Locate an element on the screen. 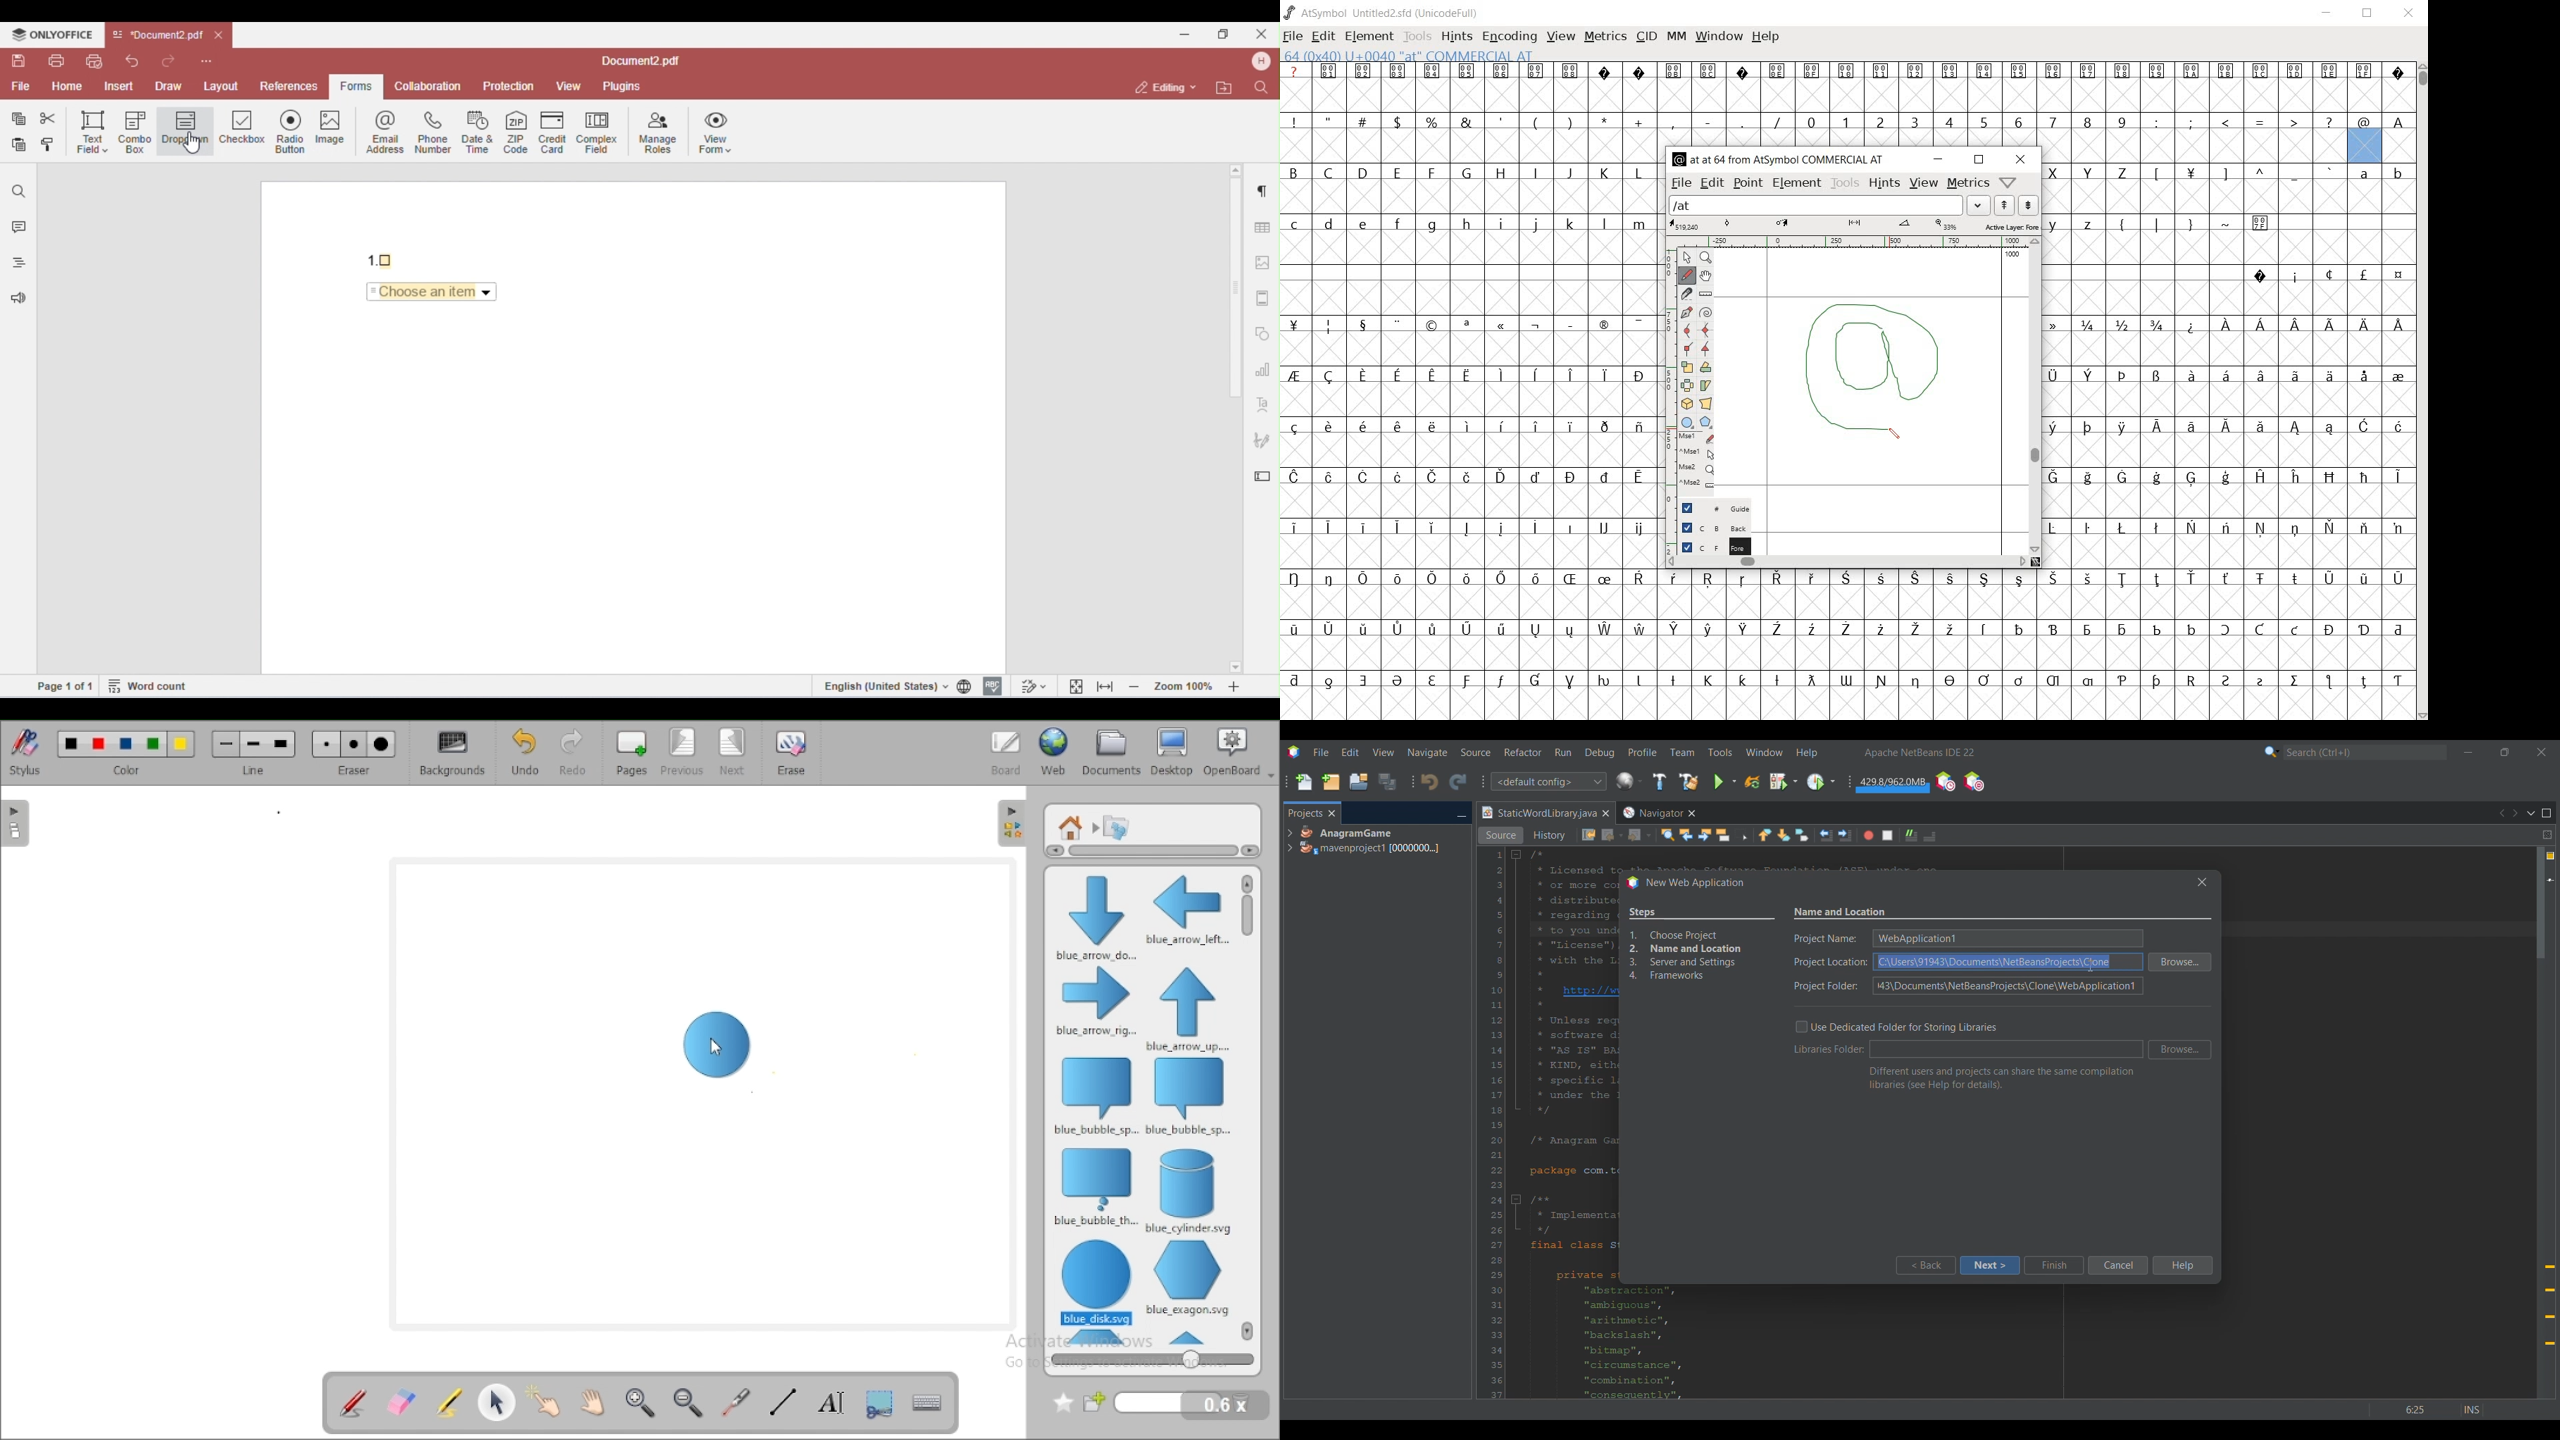 This screenshot has height=1456, width=2576. blue arrow down is located at coordinates (1093, 916).